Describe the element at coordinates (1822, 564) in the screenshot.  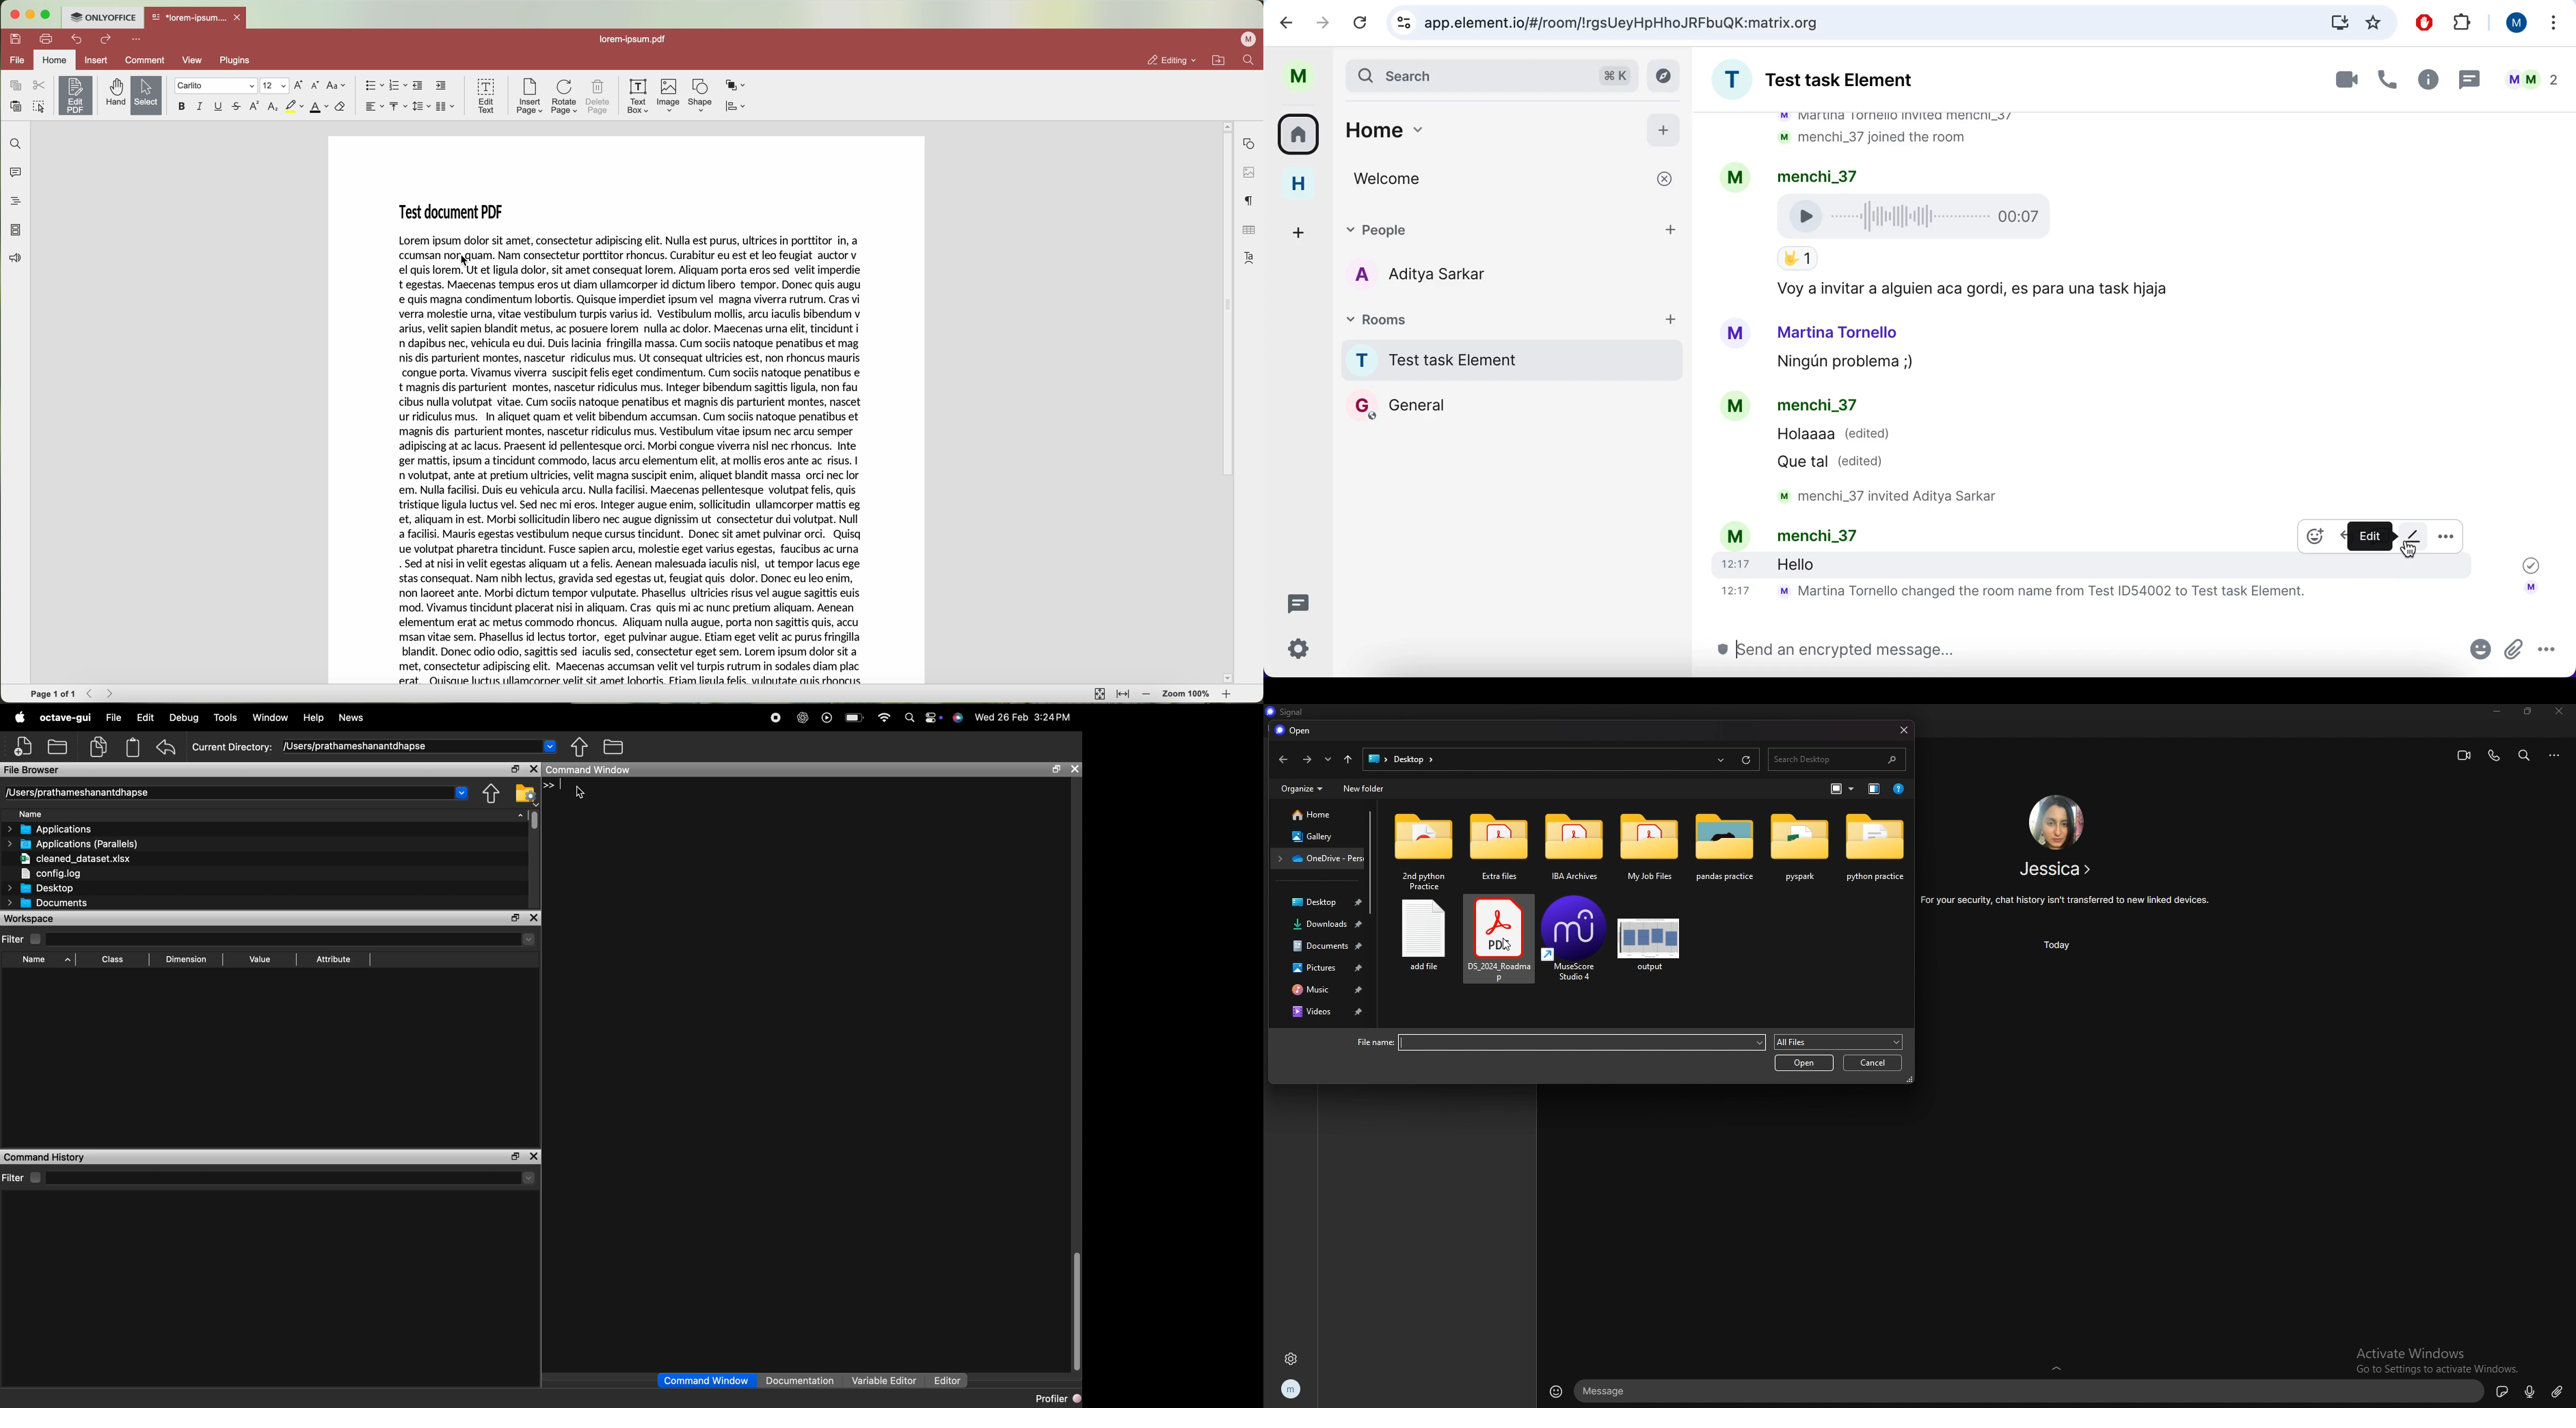
I see `message` at that location.